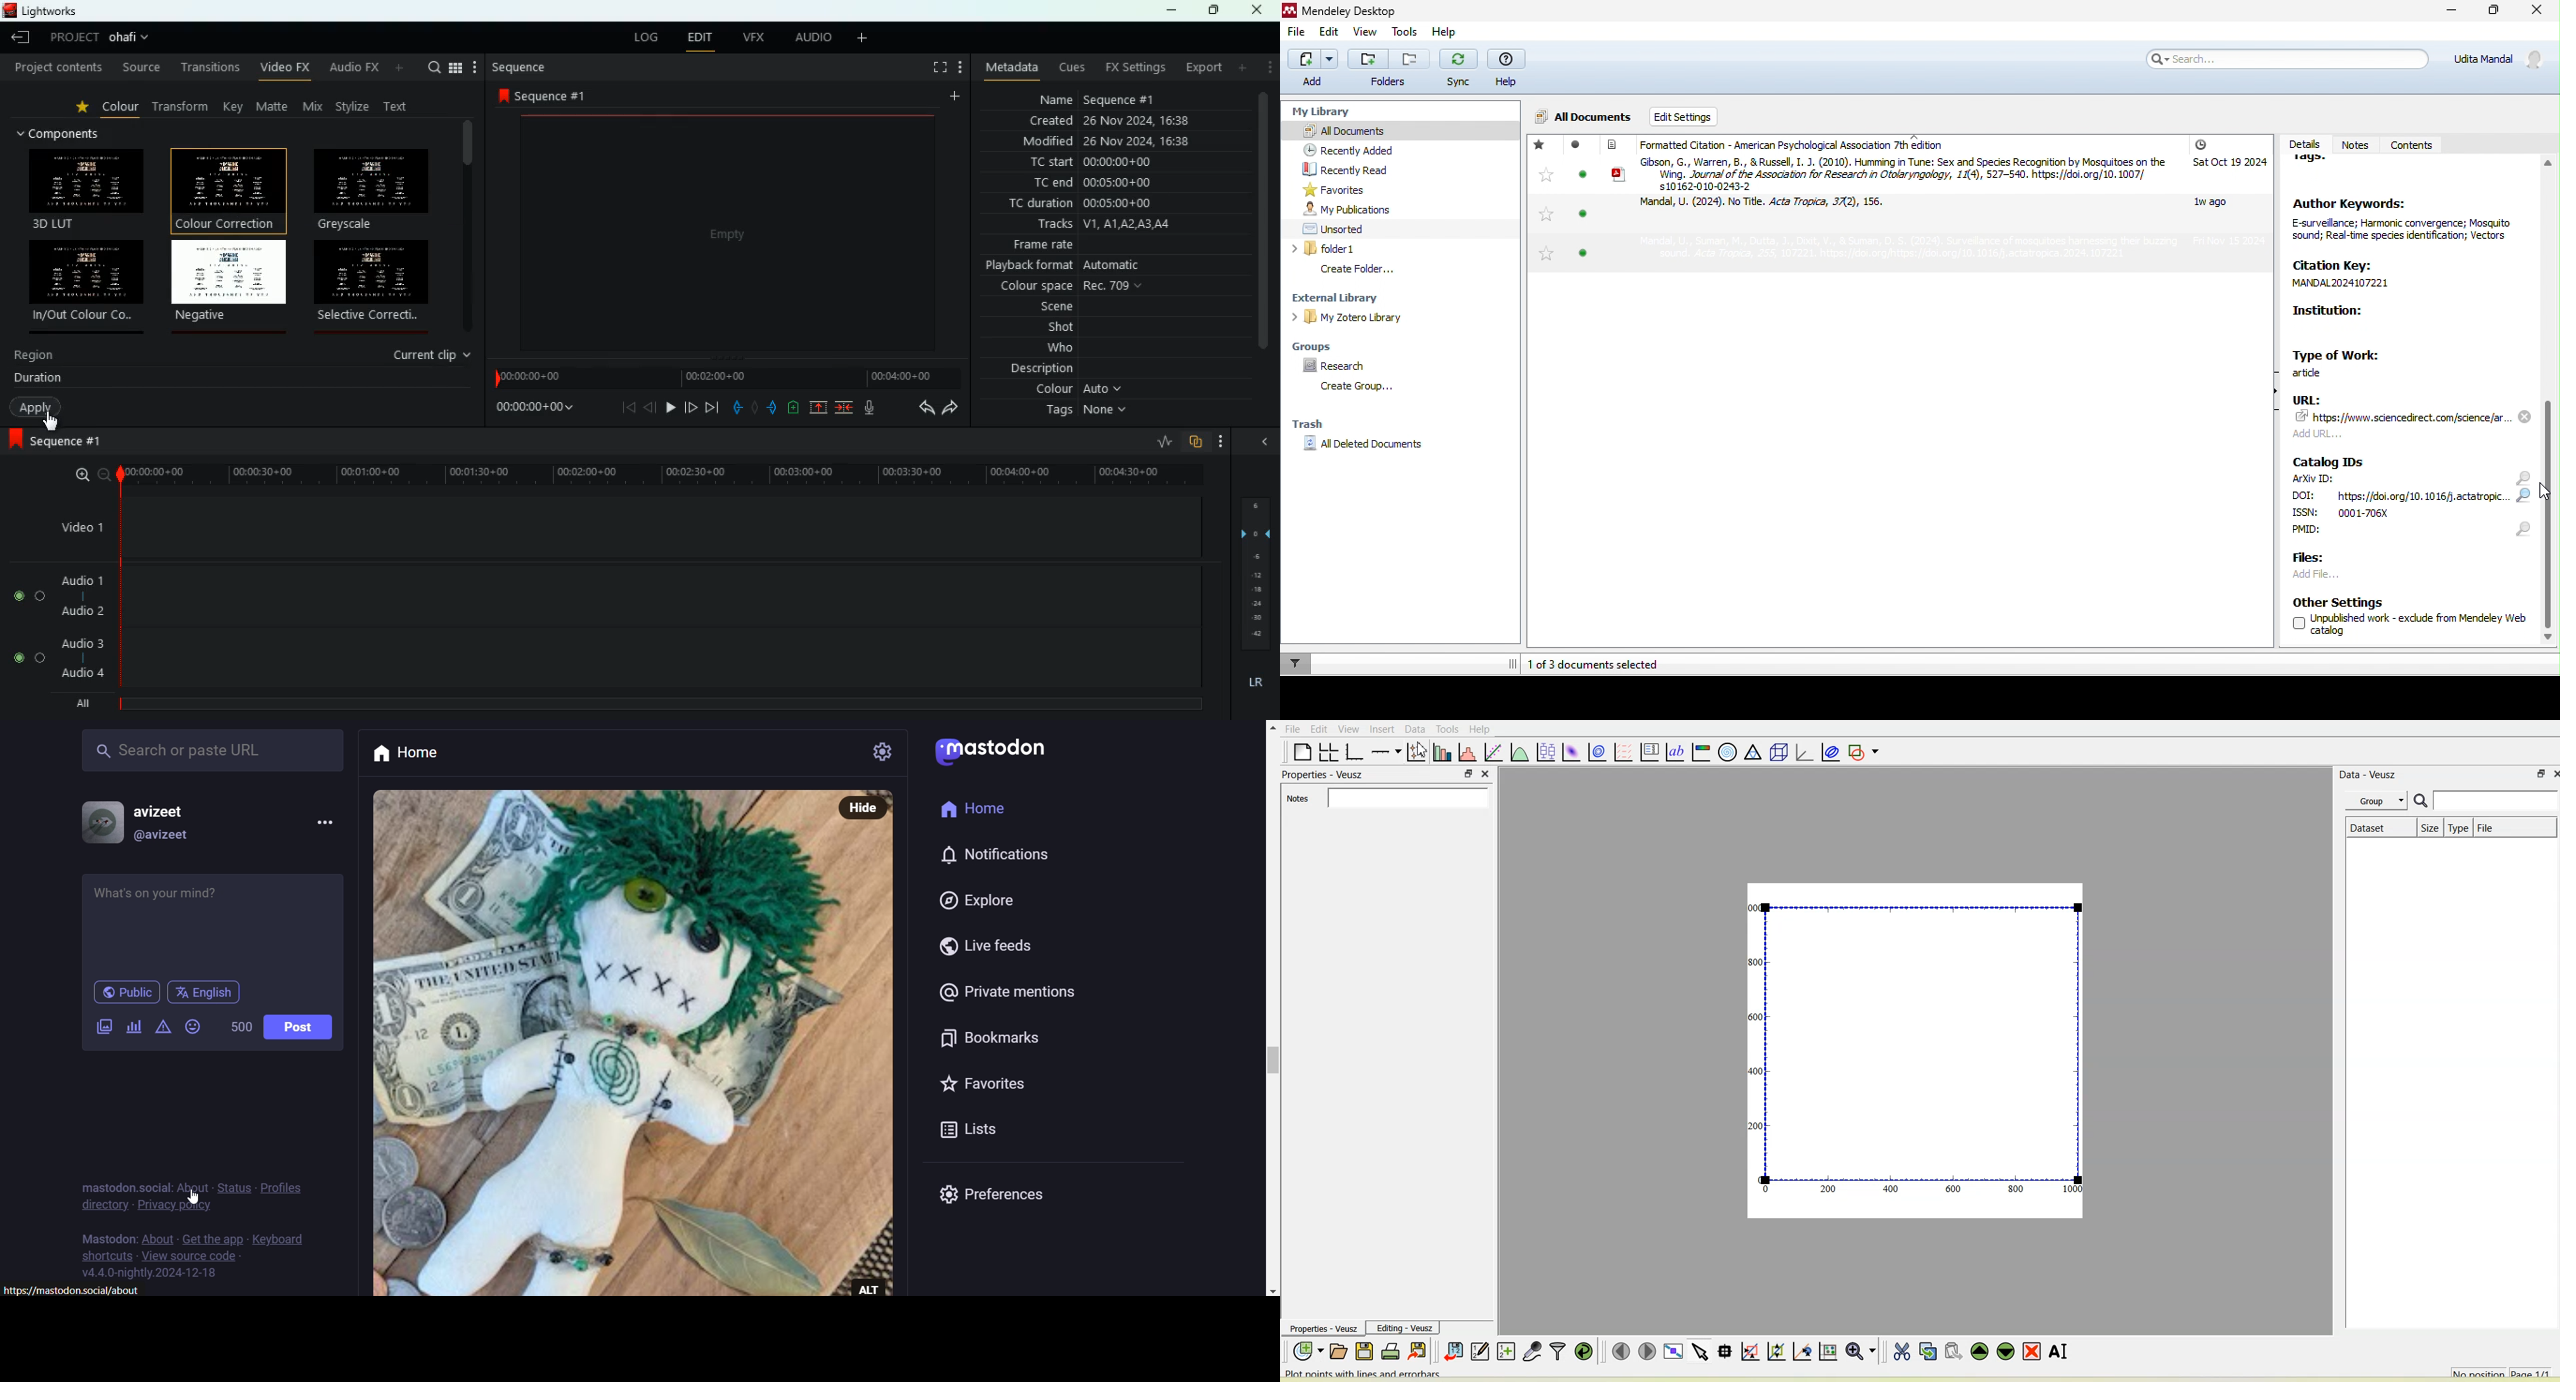  Describe the element at coordinates (234, 107) in the screenshot. I see `key` at that location.